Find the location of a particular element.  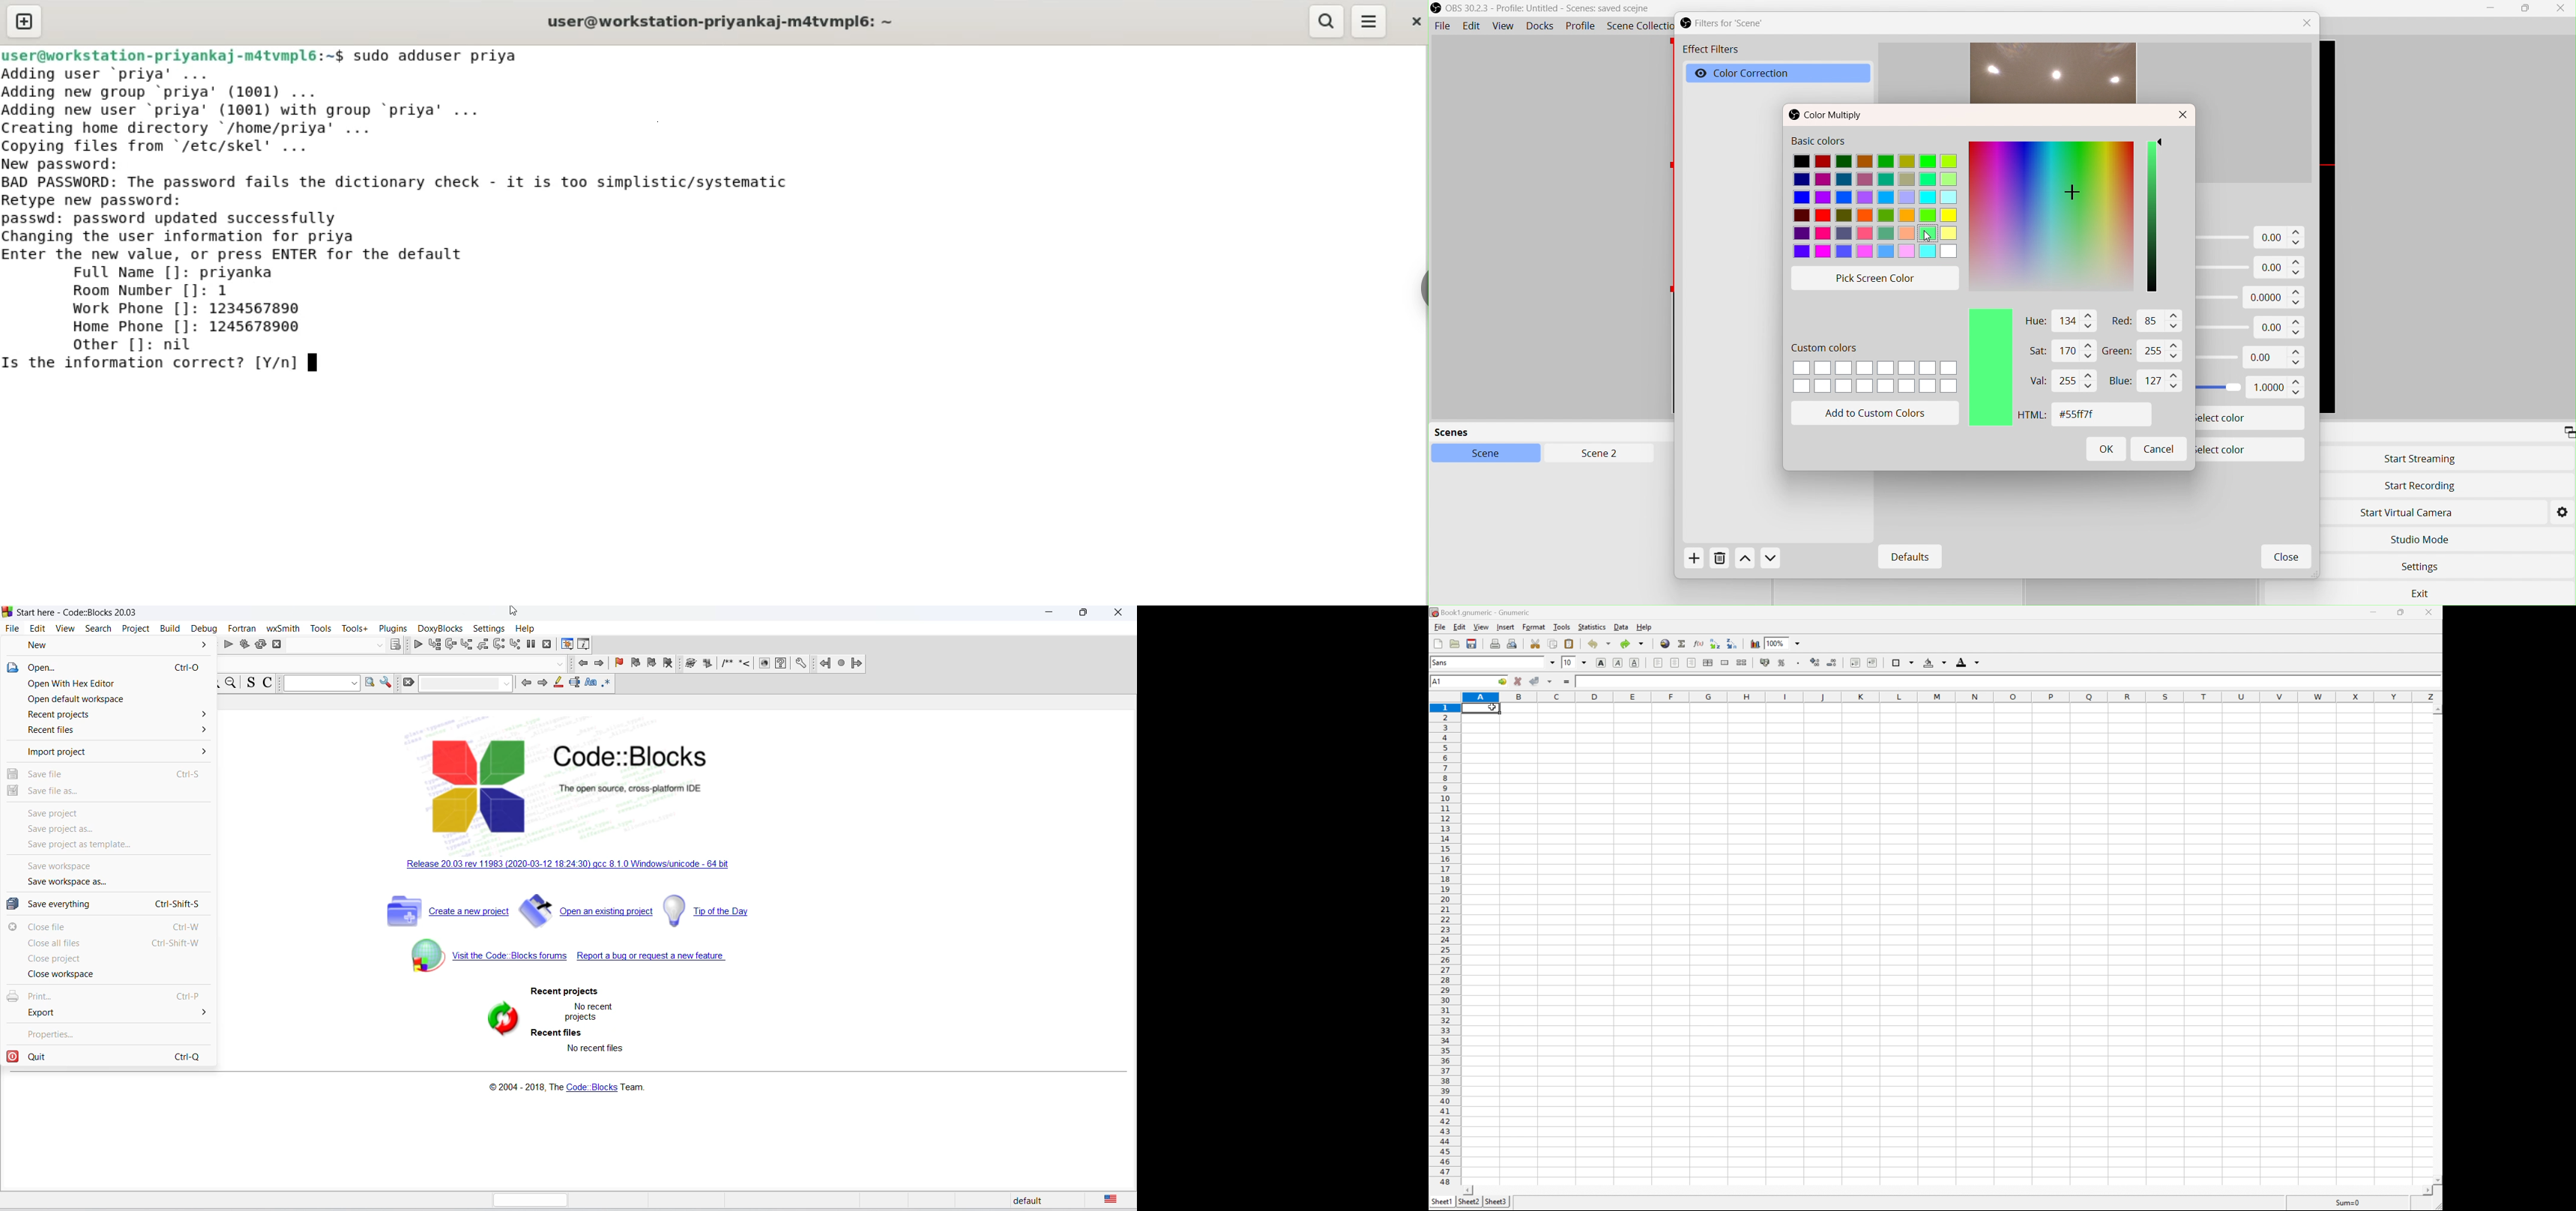

step out is located at coordinates (483, 645).